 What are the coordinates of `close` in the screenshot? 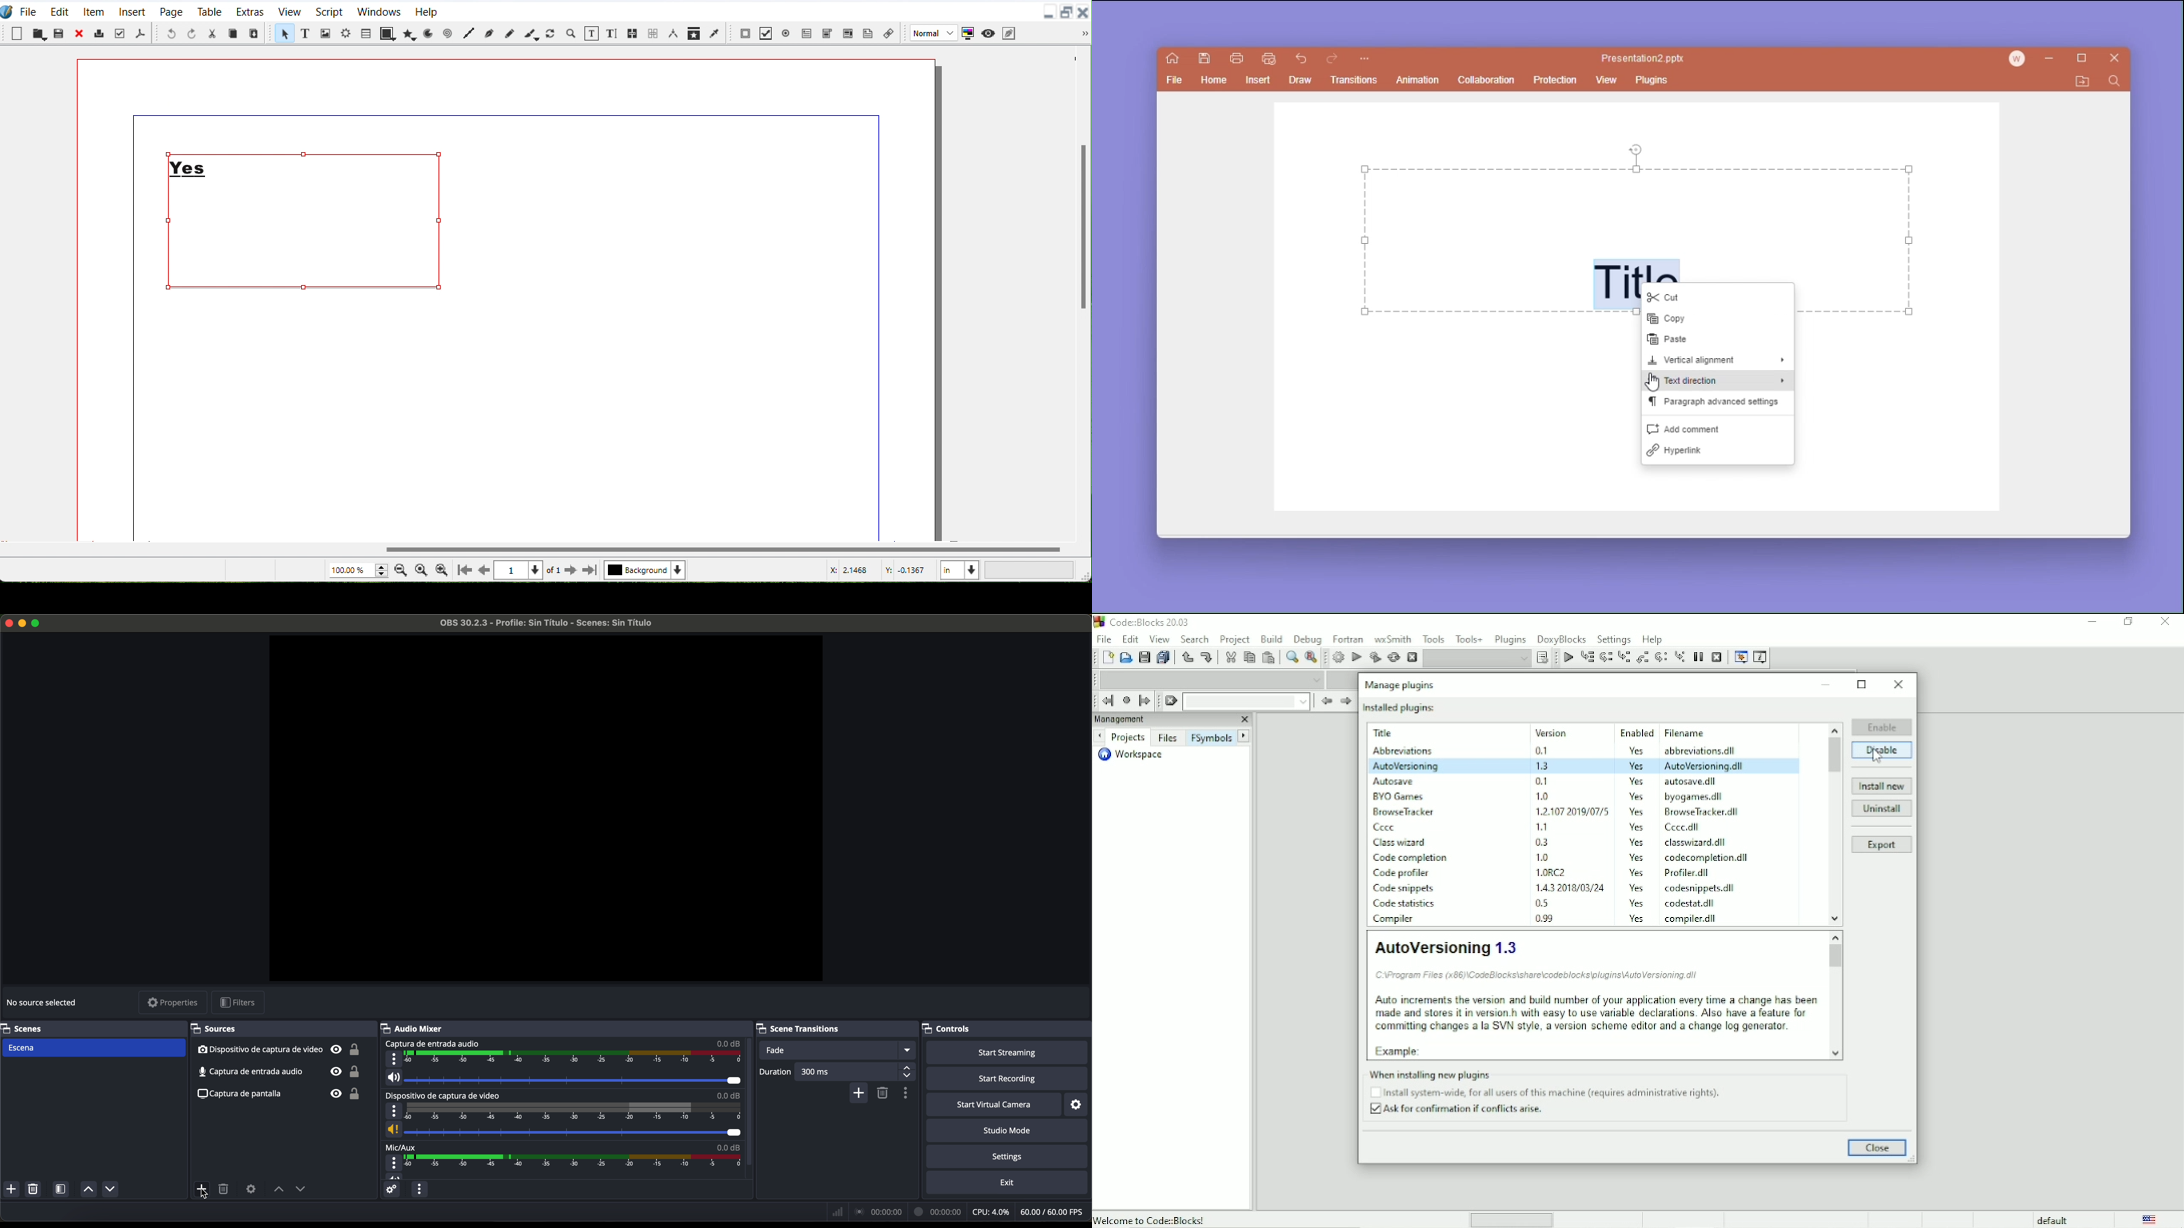 It's located at (2116, 60).